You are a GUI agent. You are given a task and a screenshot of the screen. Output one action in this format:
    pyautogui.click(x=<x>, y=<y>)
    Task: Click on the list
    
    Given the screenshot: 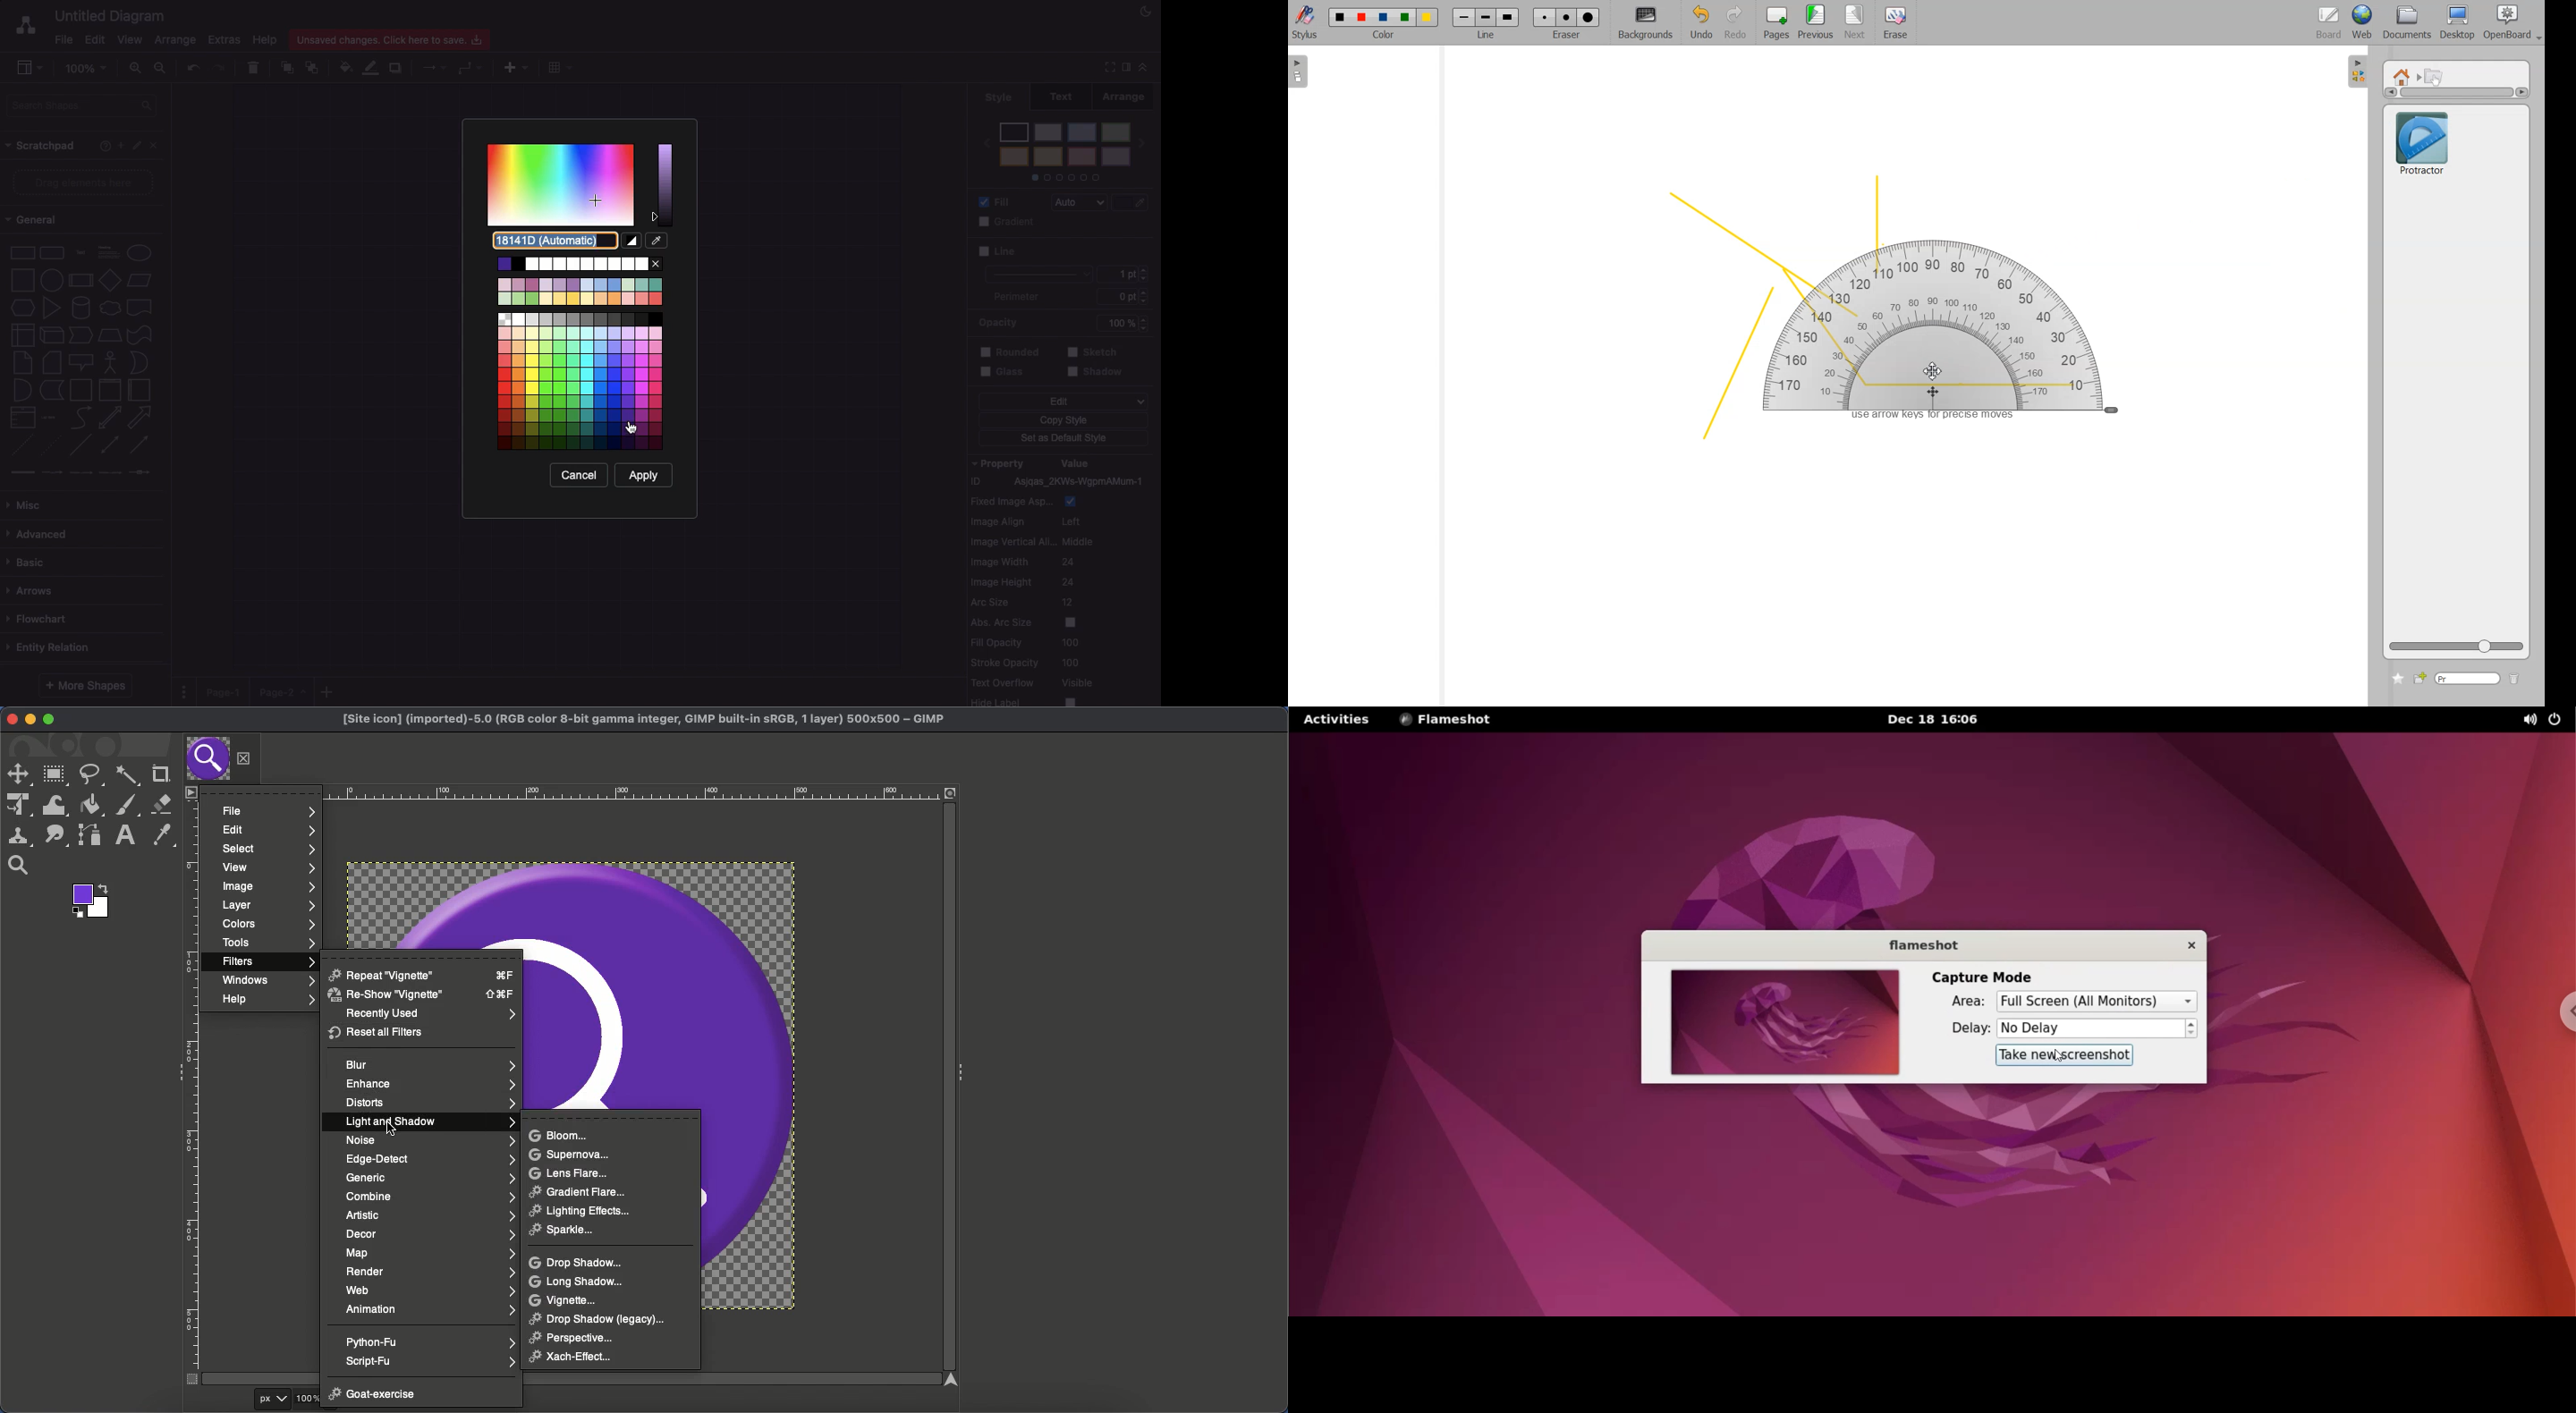 What is the action you would take?
    pyautogui.click(x=20, y=418)
    